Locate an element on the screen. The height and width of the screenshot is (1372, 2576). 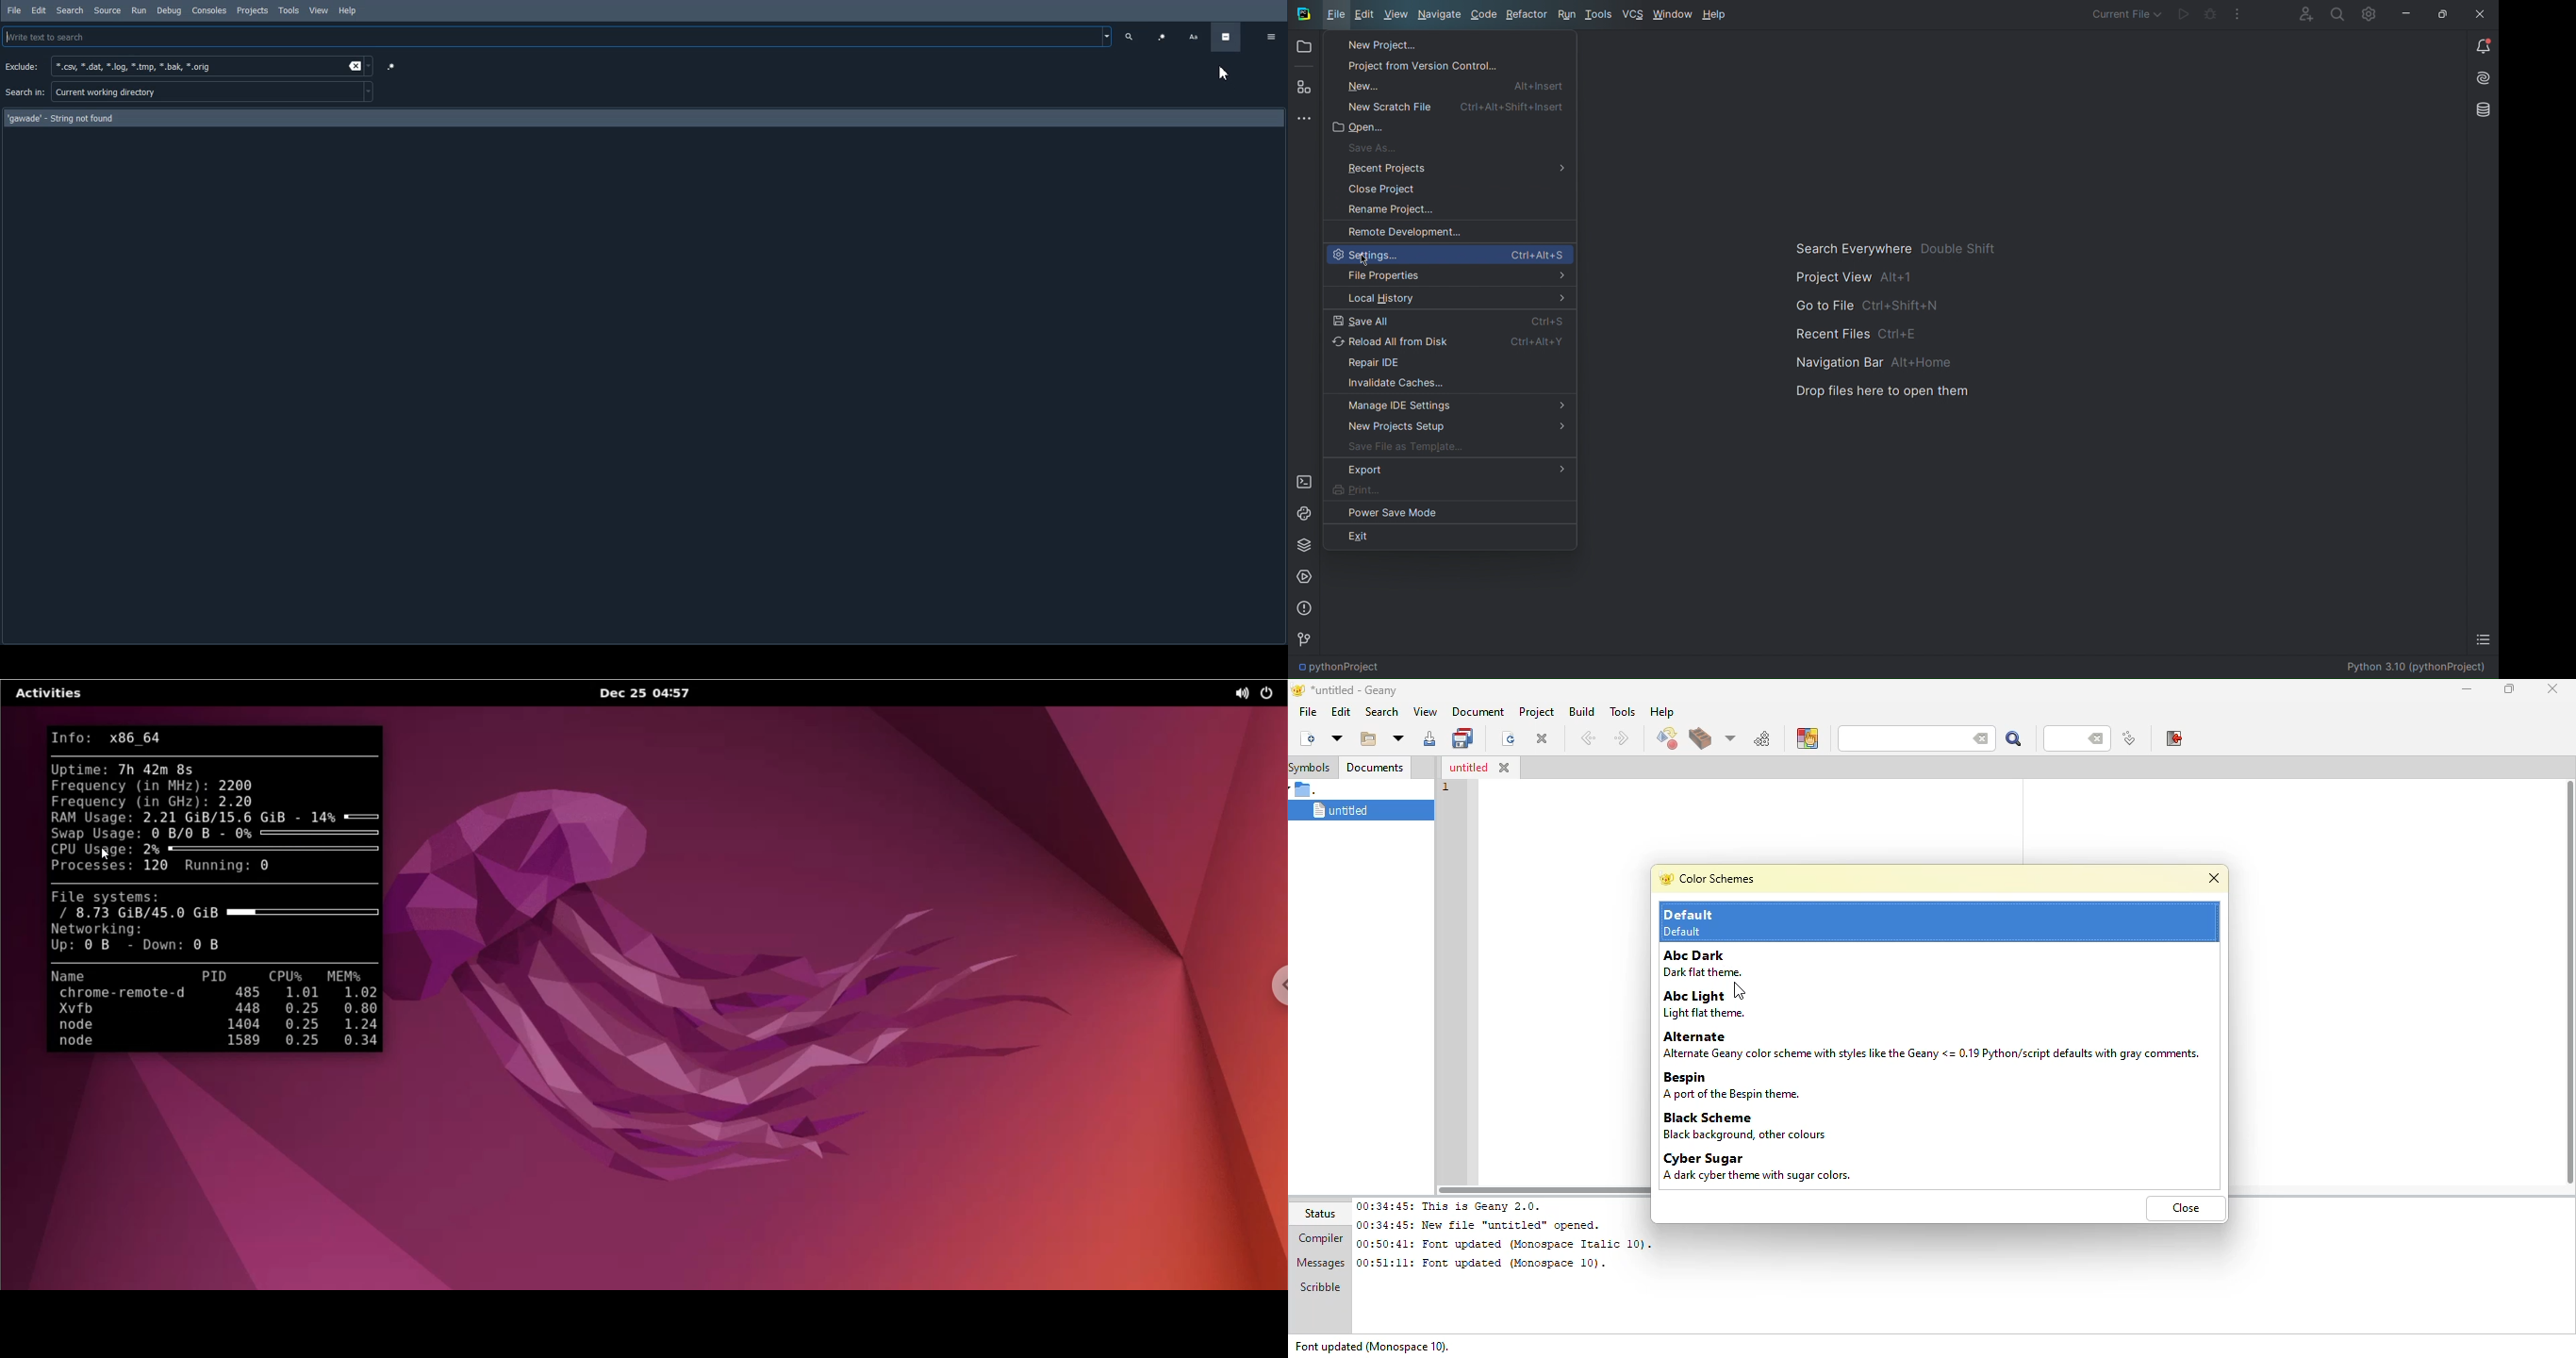
Debug is located at coordinates (2209, 16).